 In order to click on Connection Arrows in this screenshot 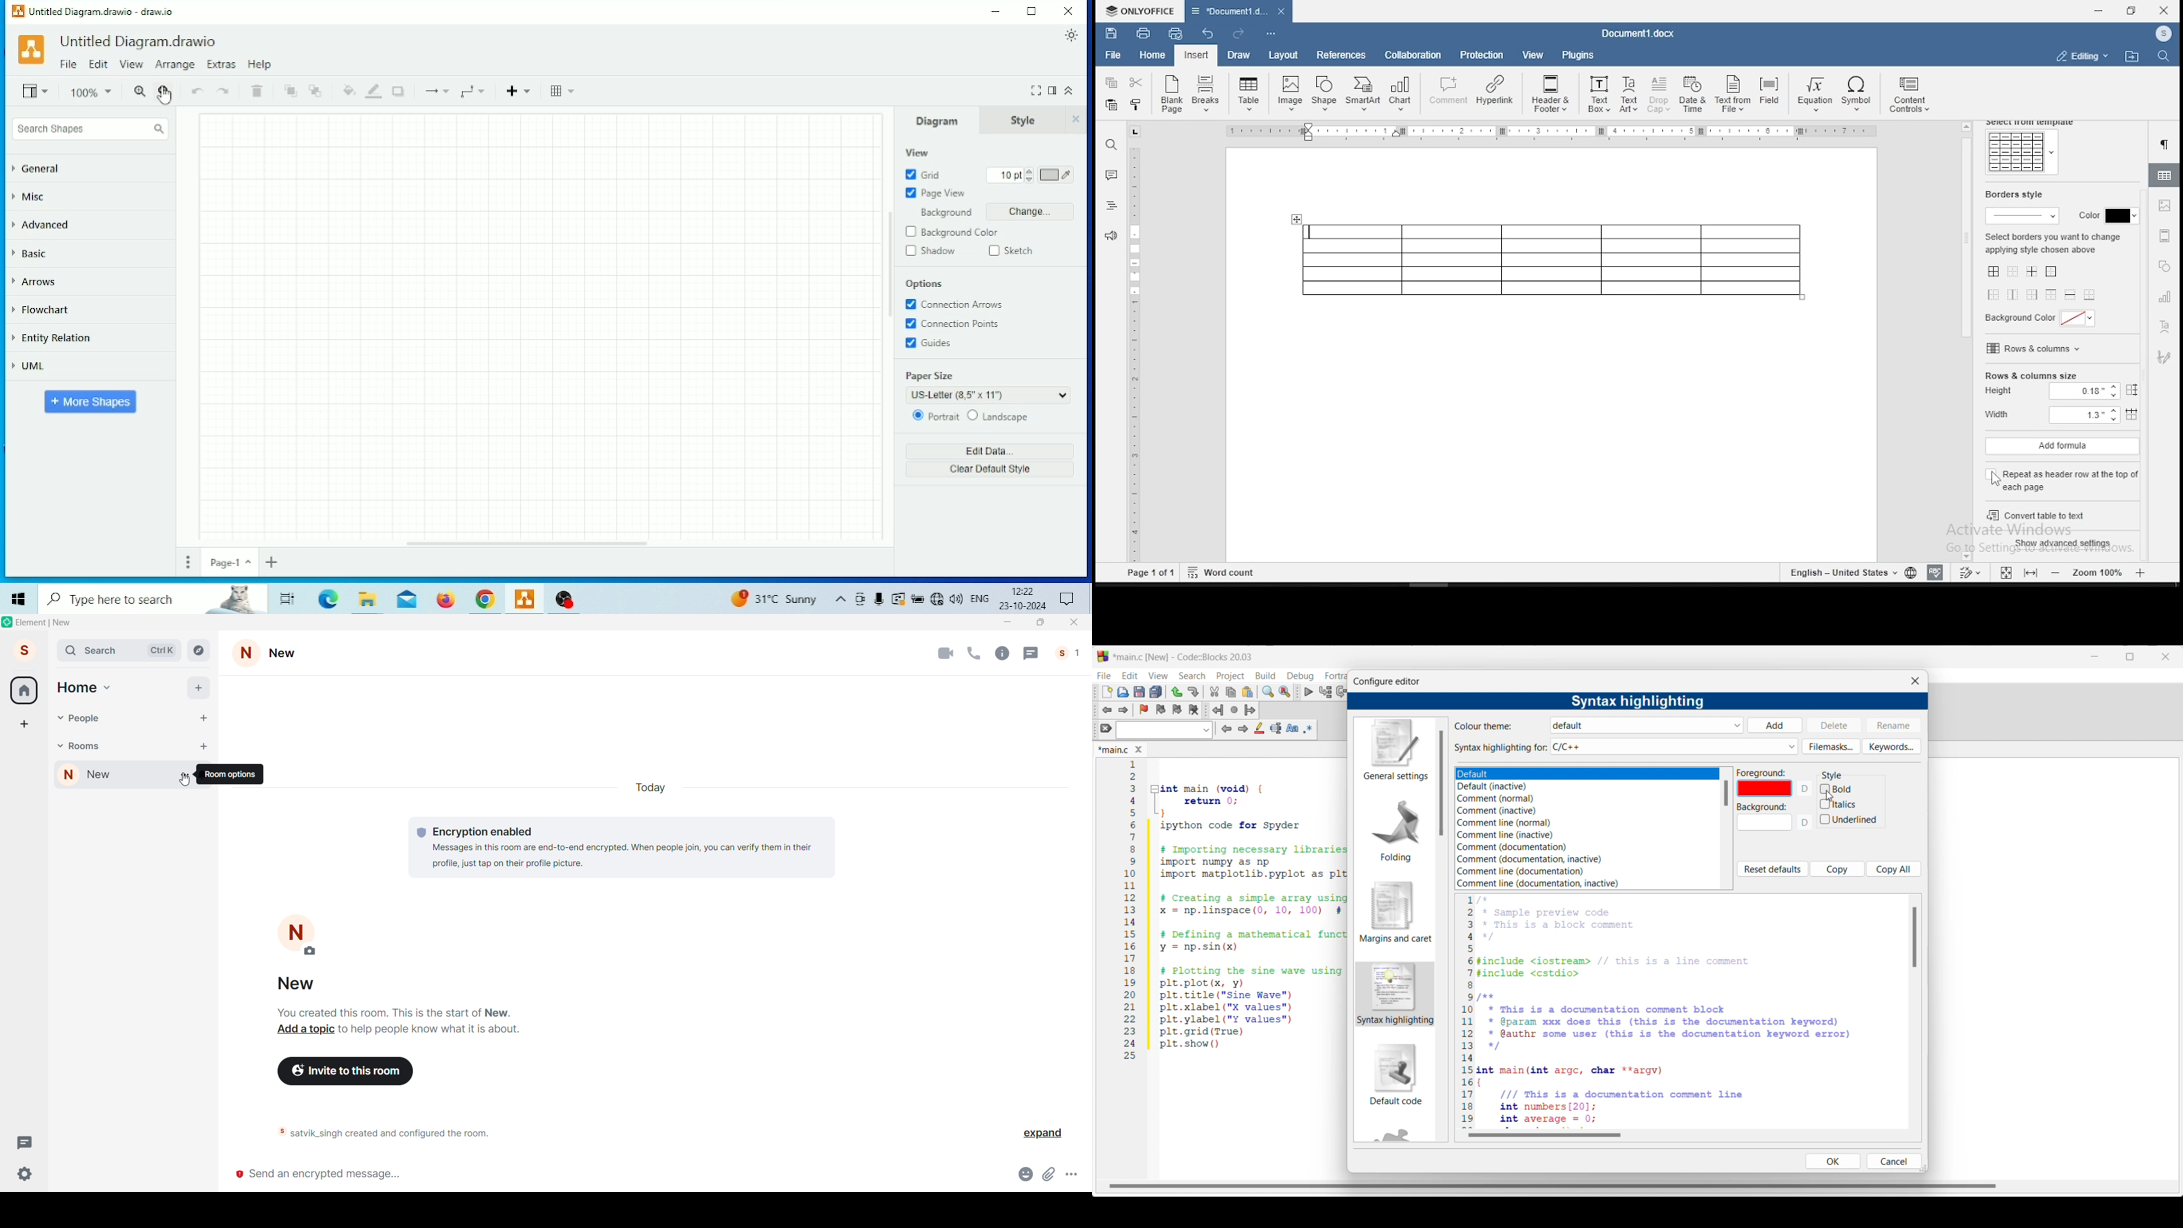, I will do `click(953, 305)`.